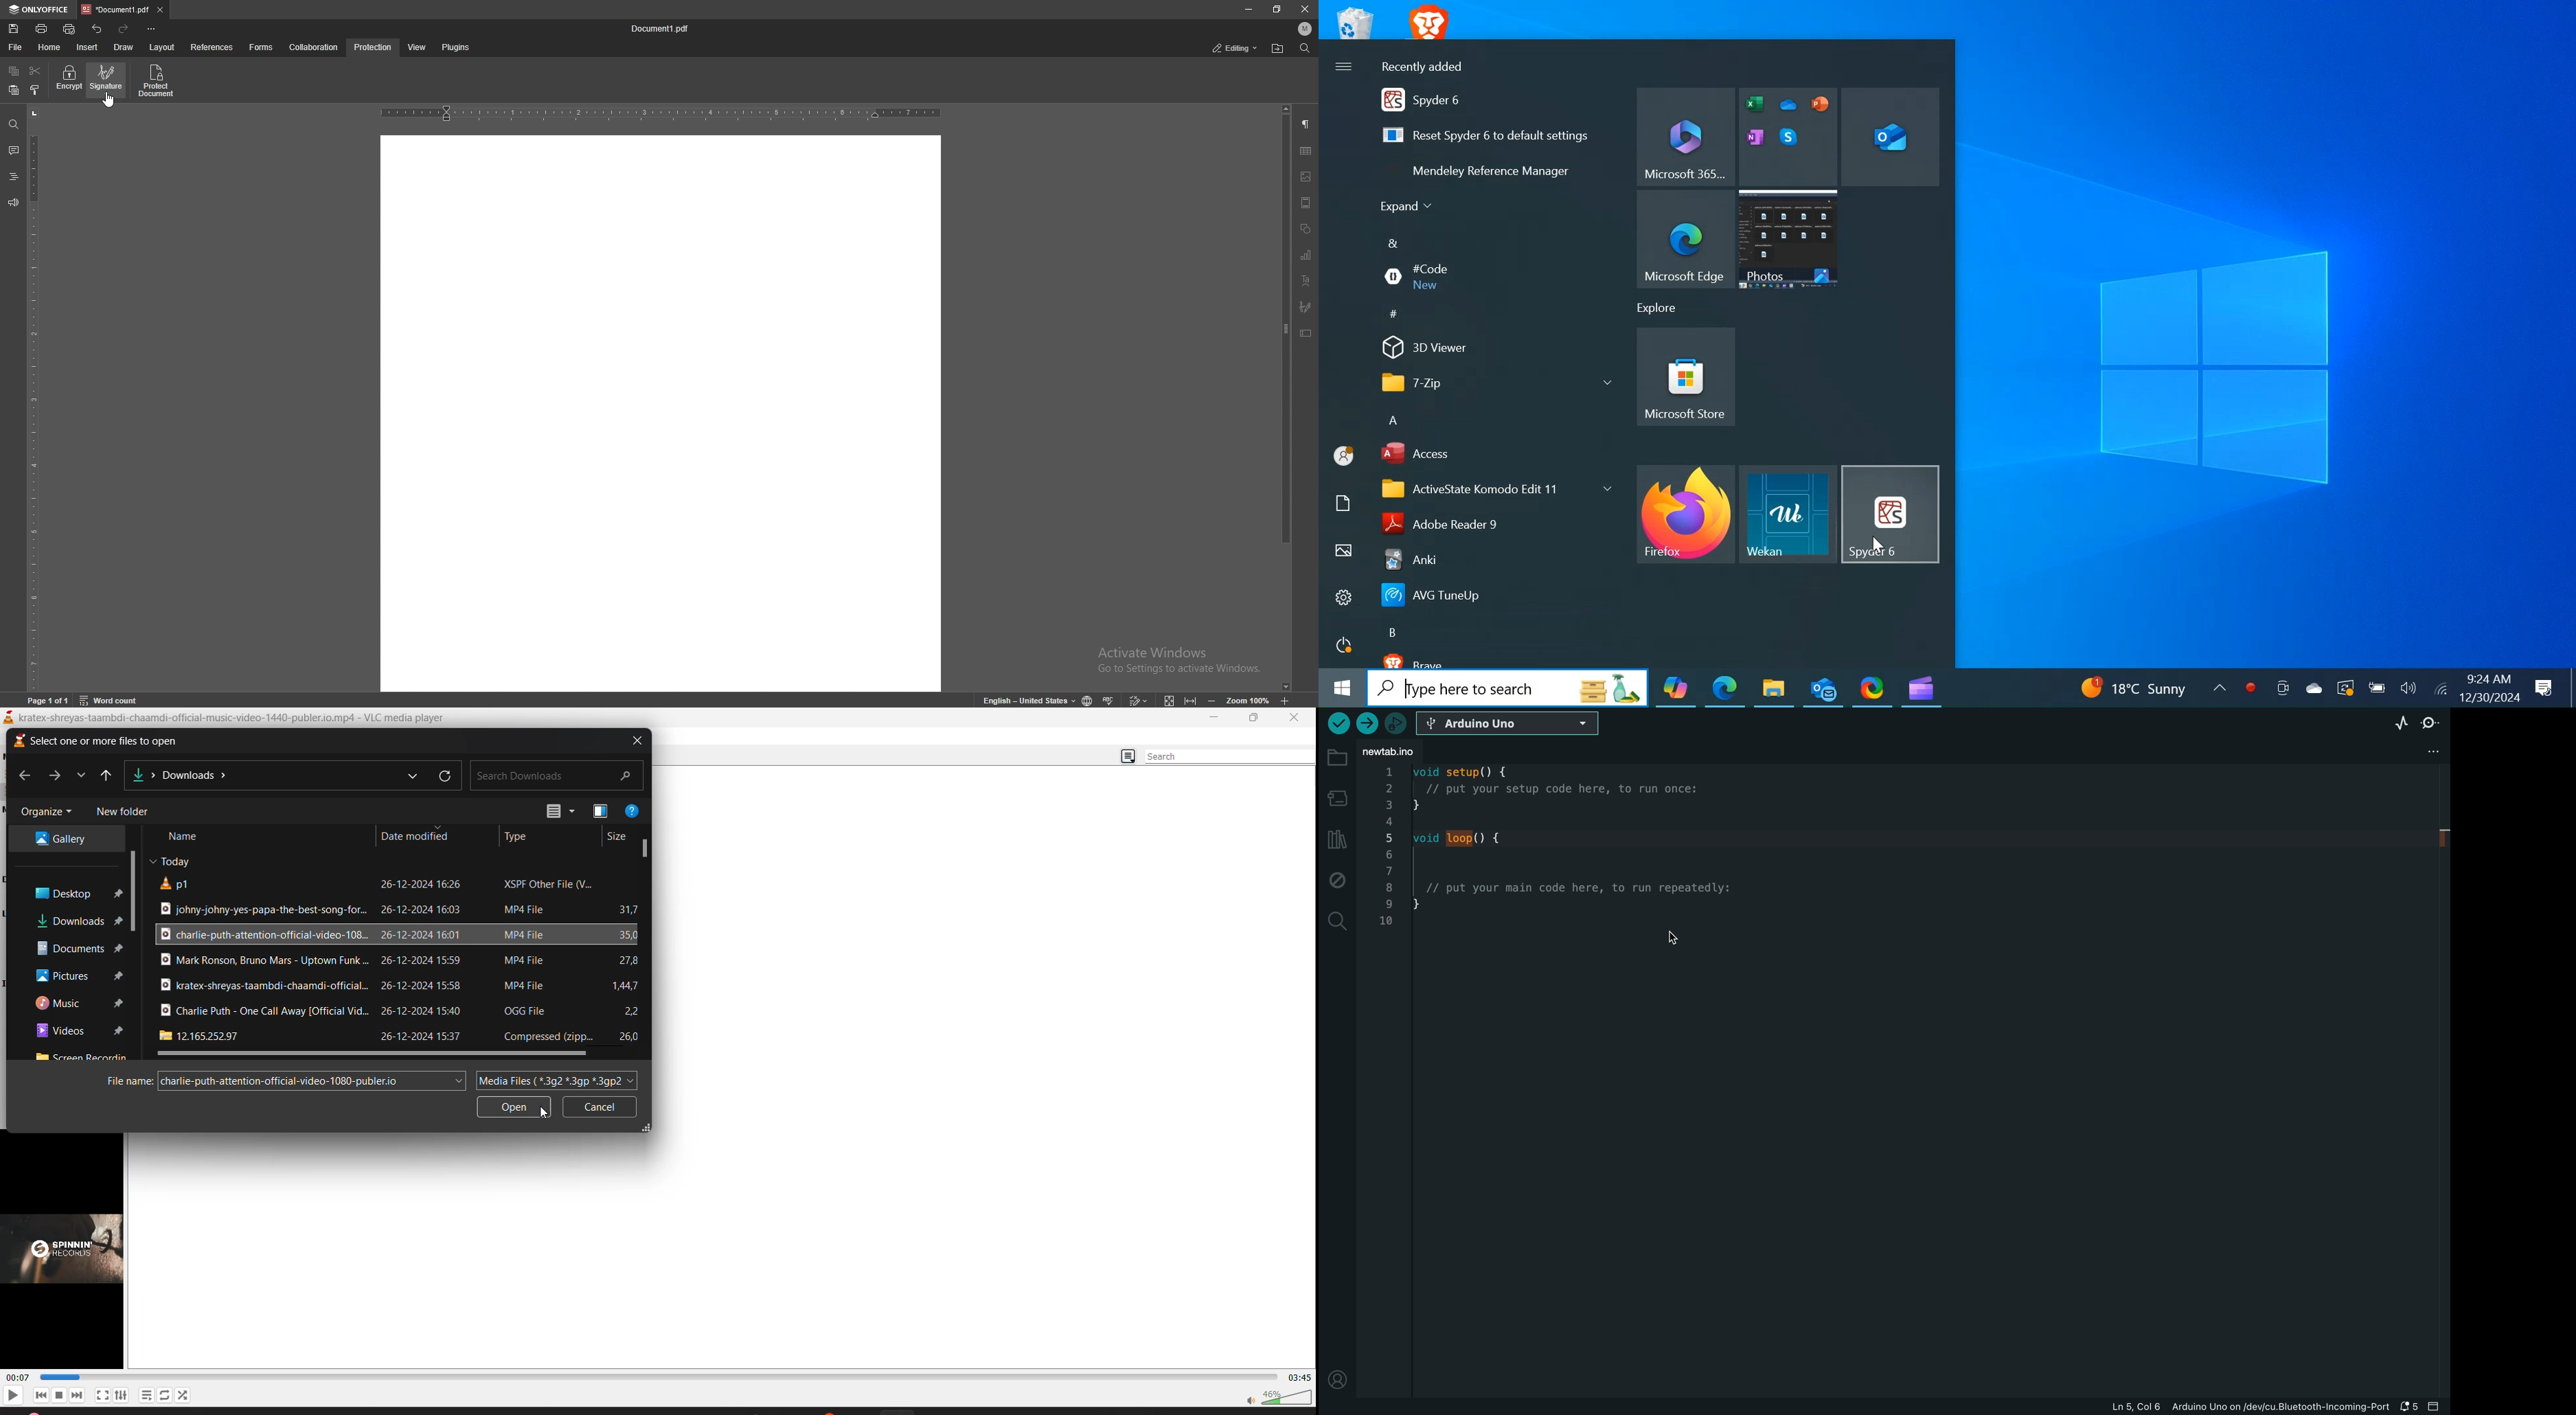 This screenshot has width=2576, height=1428. I want to click on play, so click(14, 1396).